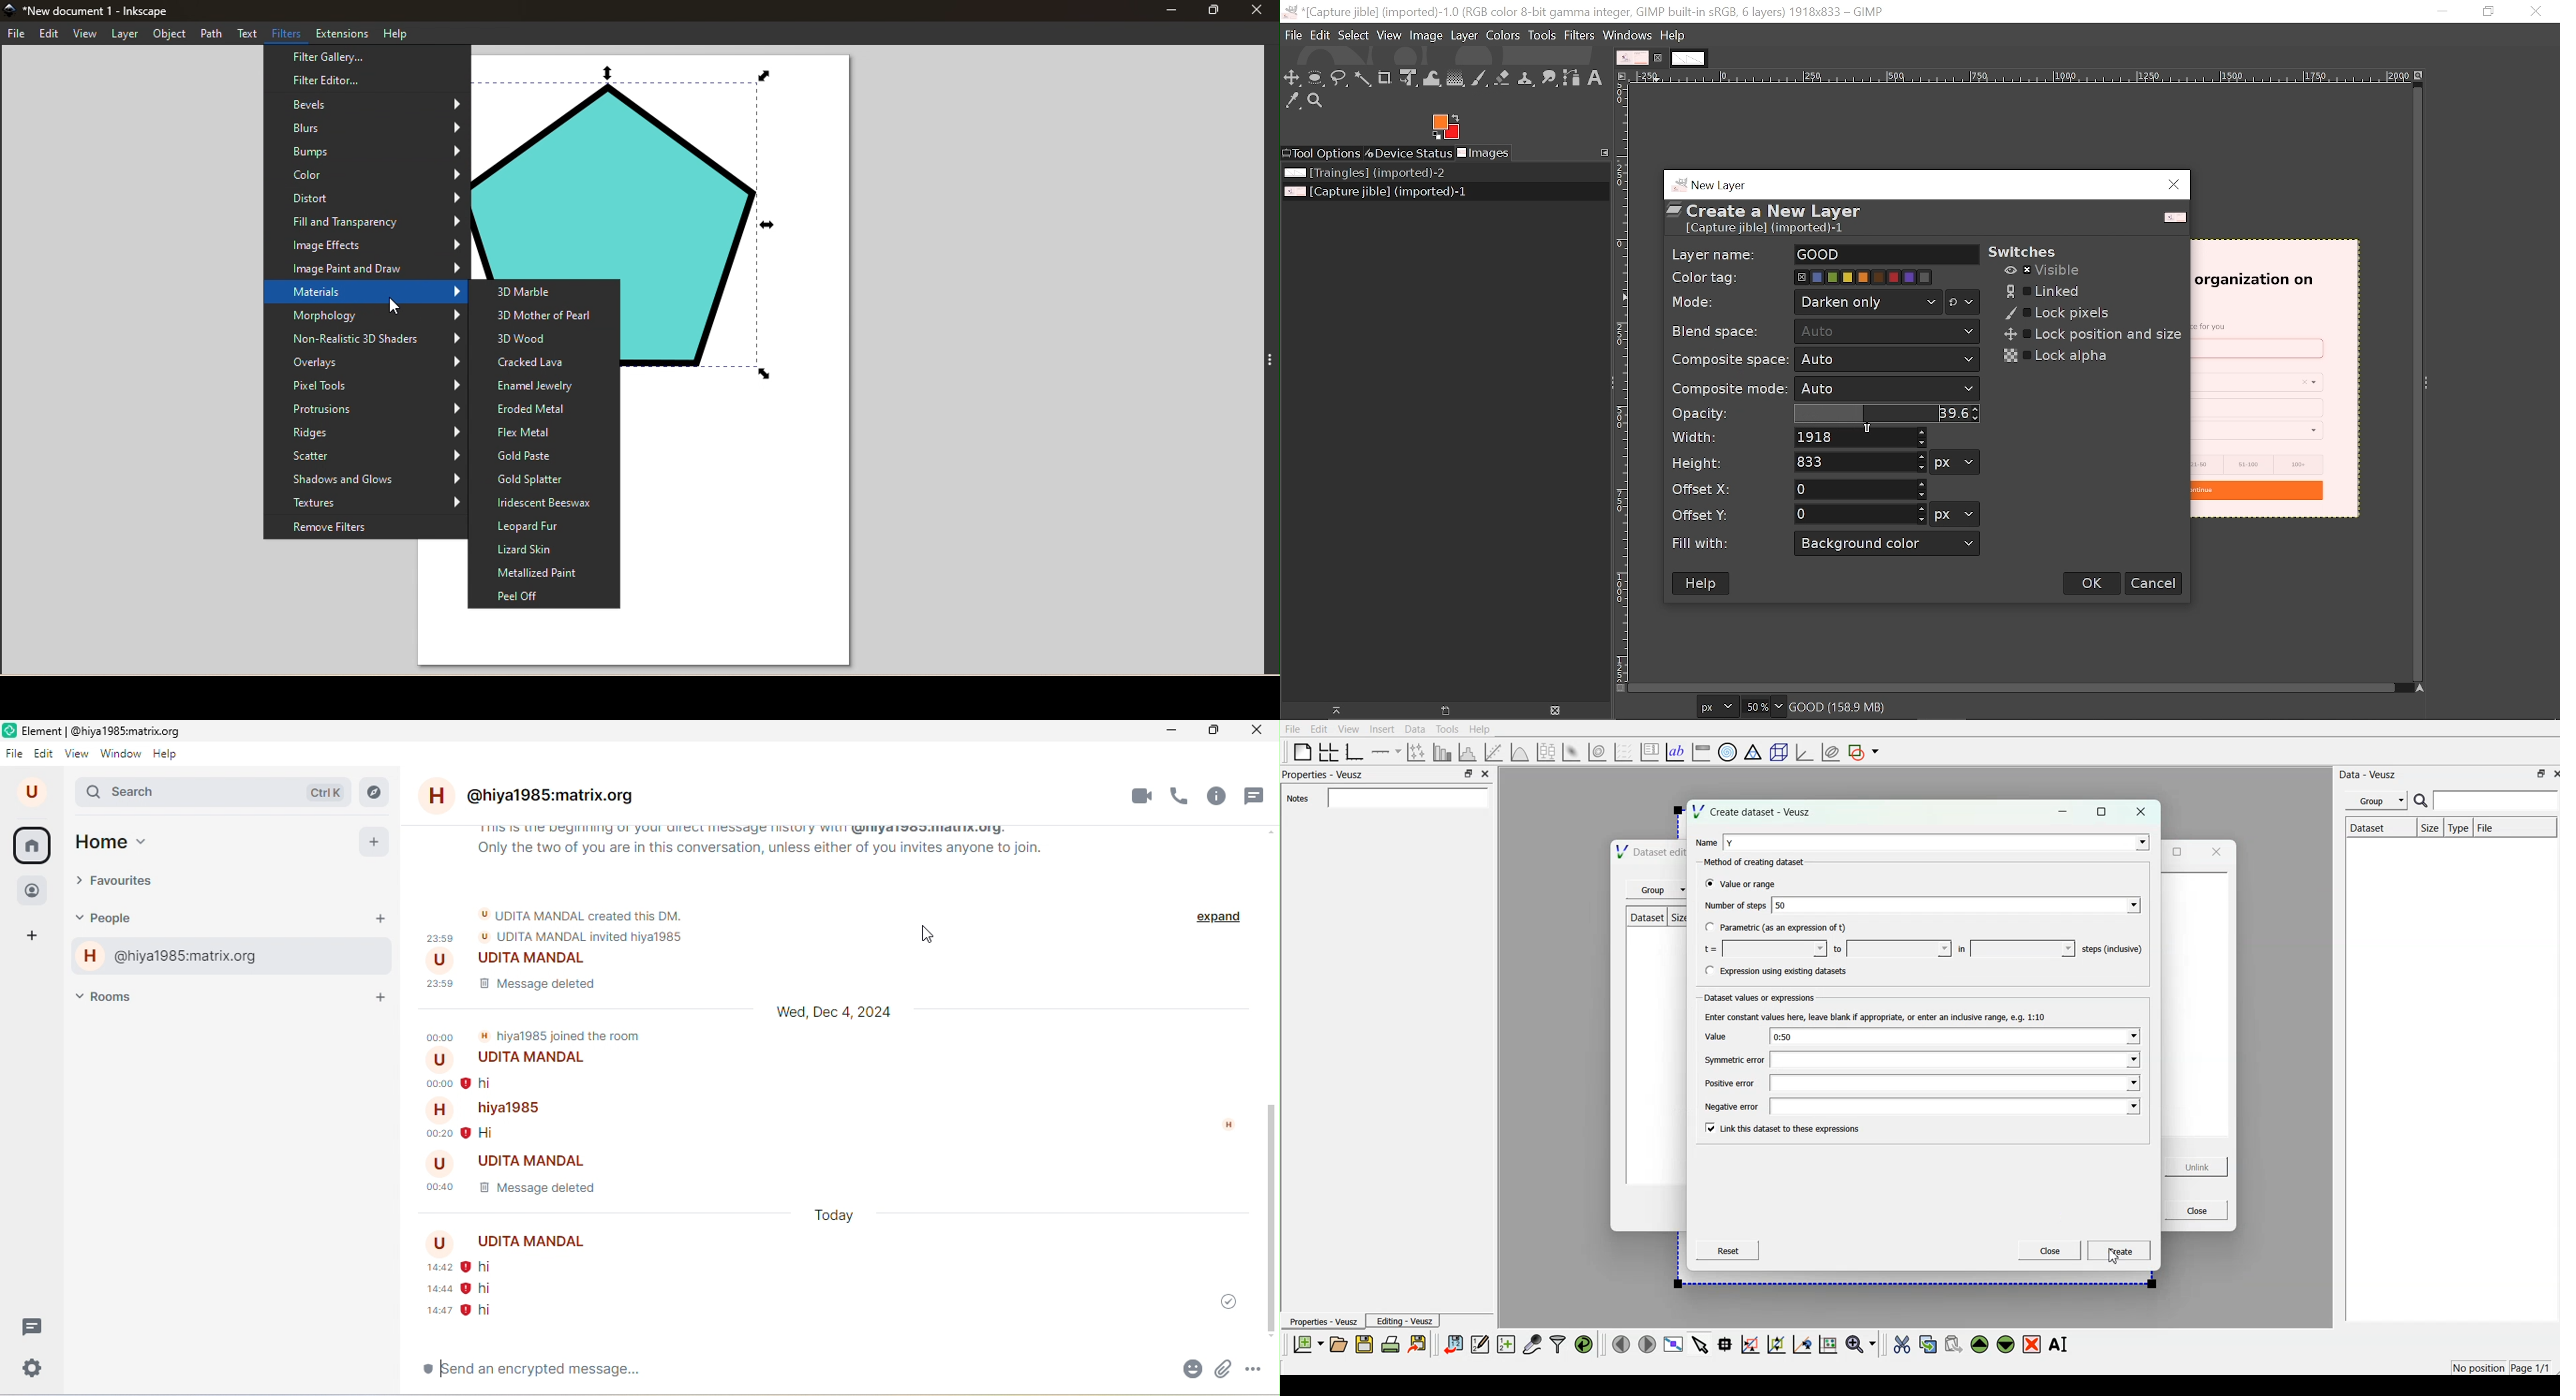 This screenshot has width=2576, height=1400. Describe the element at coordinates (584, 912) in the screenshot. I see `udita mandal created this dm` at that location.